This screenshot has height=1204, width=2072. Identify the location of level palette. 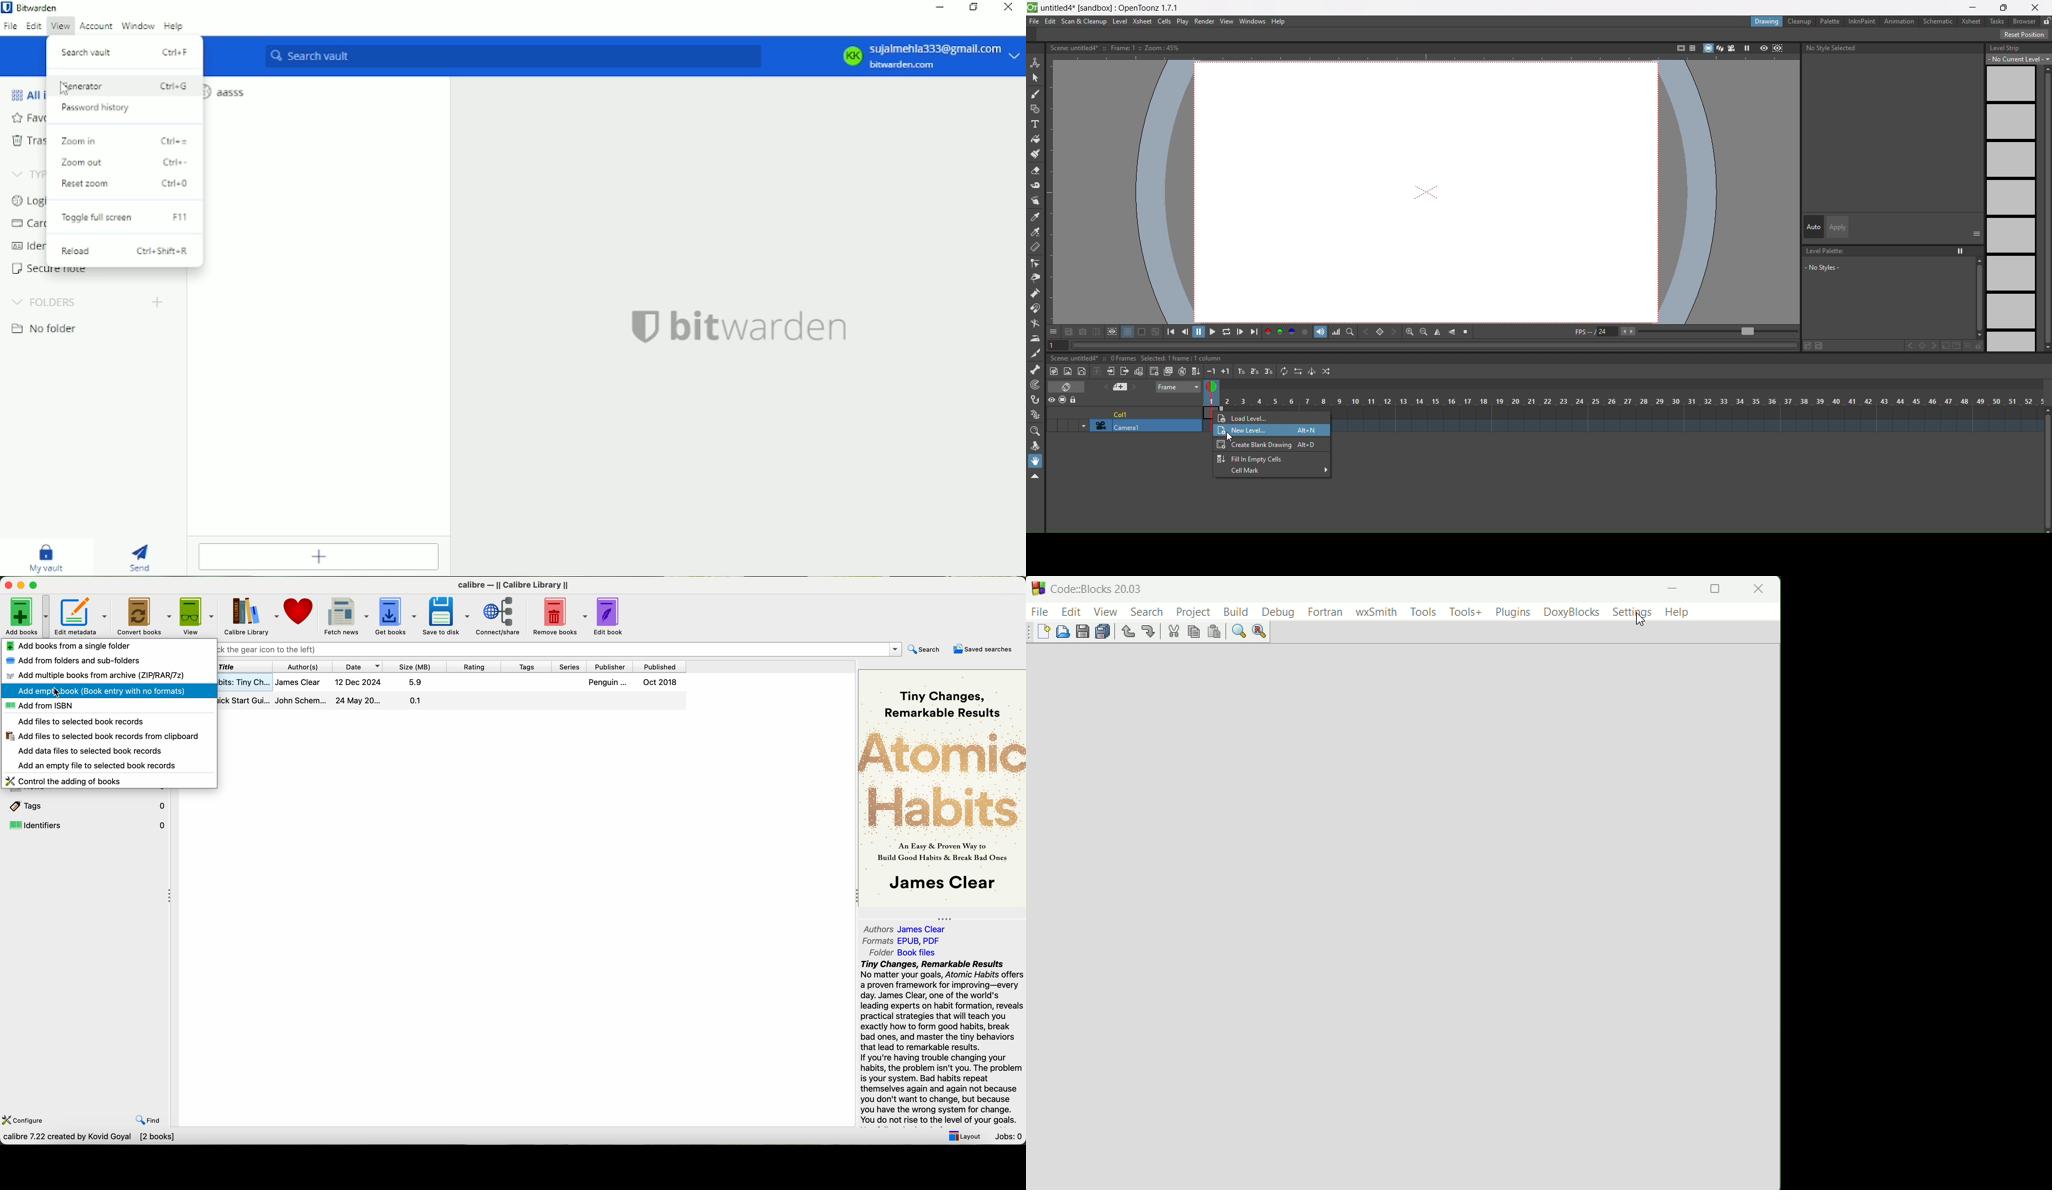
(1826, 251).